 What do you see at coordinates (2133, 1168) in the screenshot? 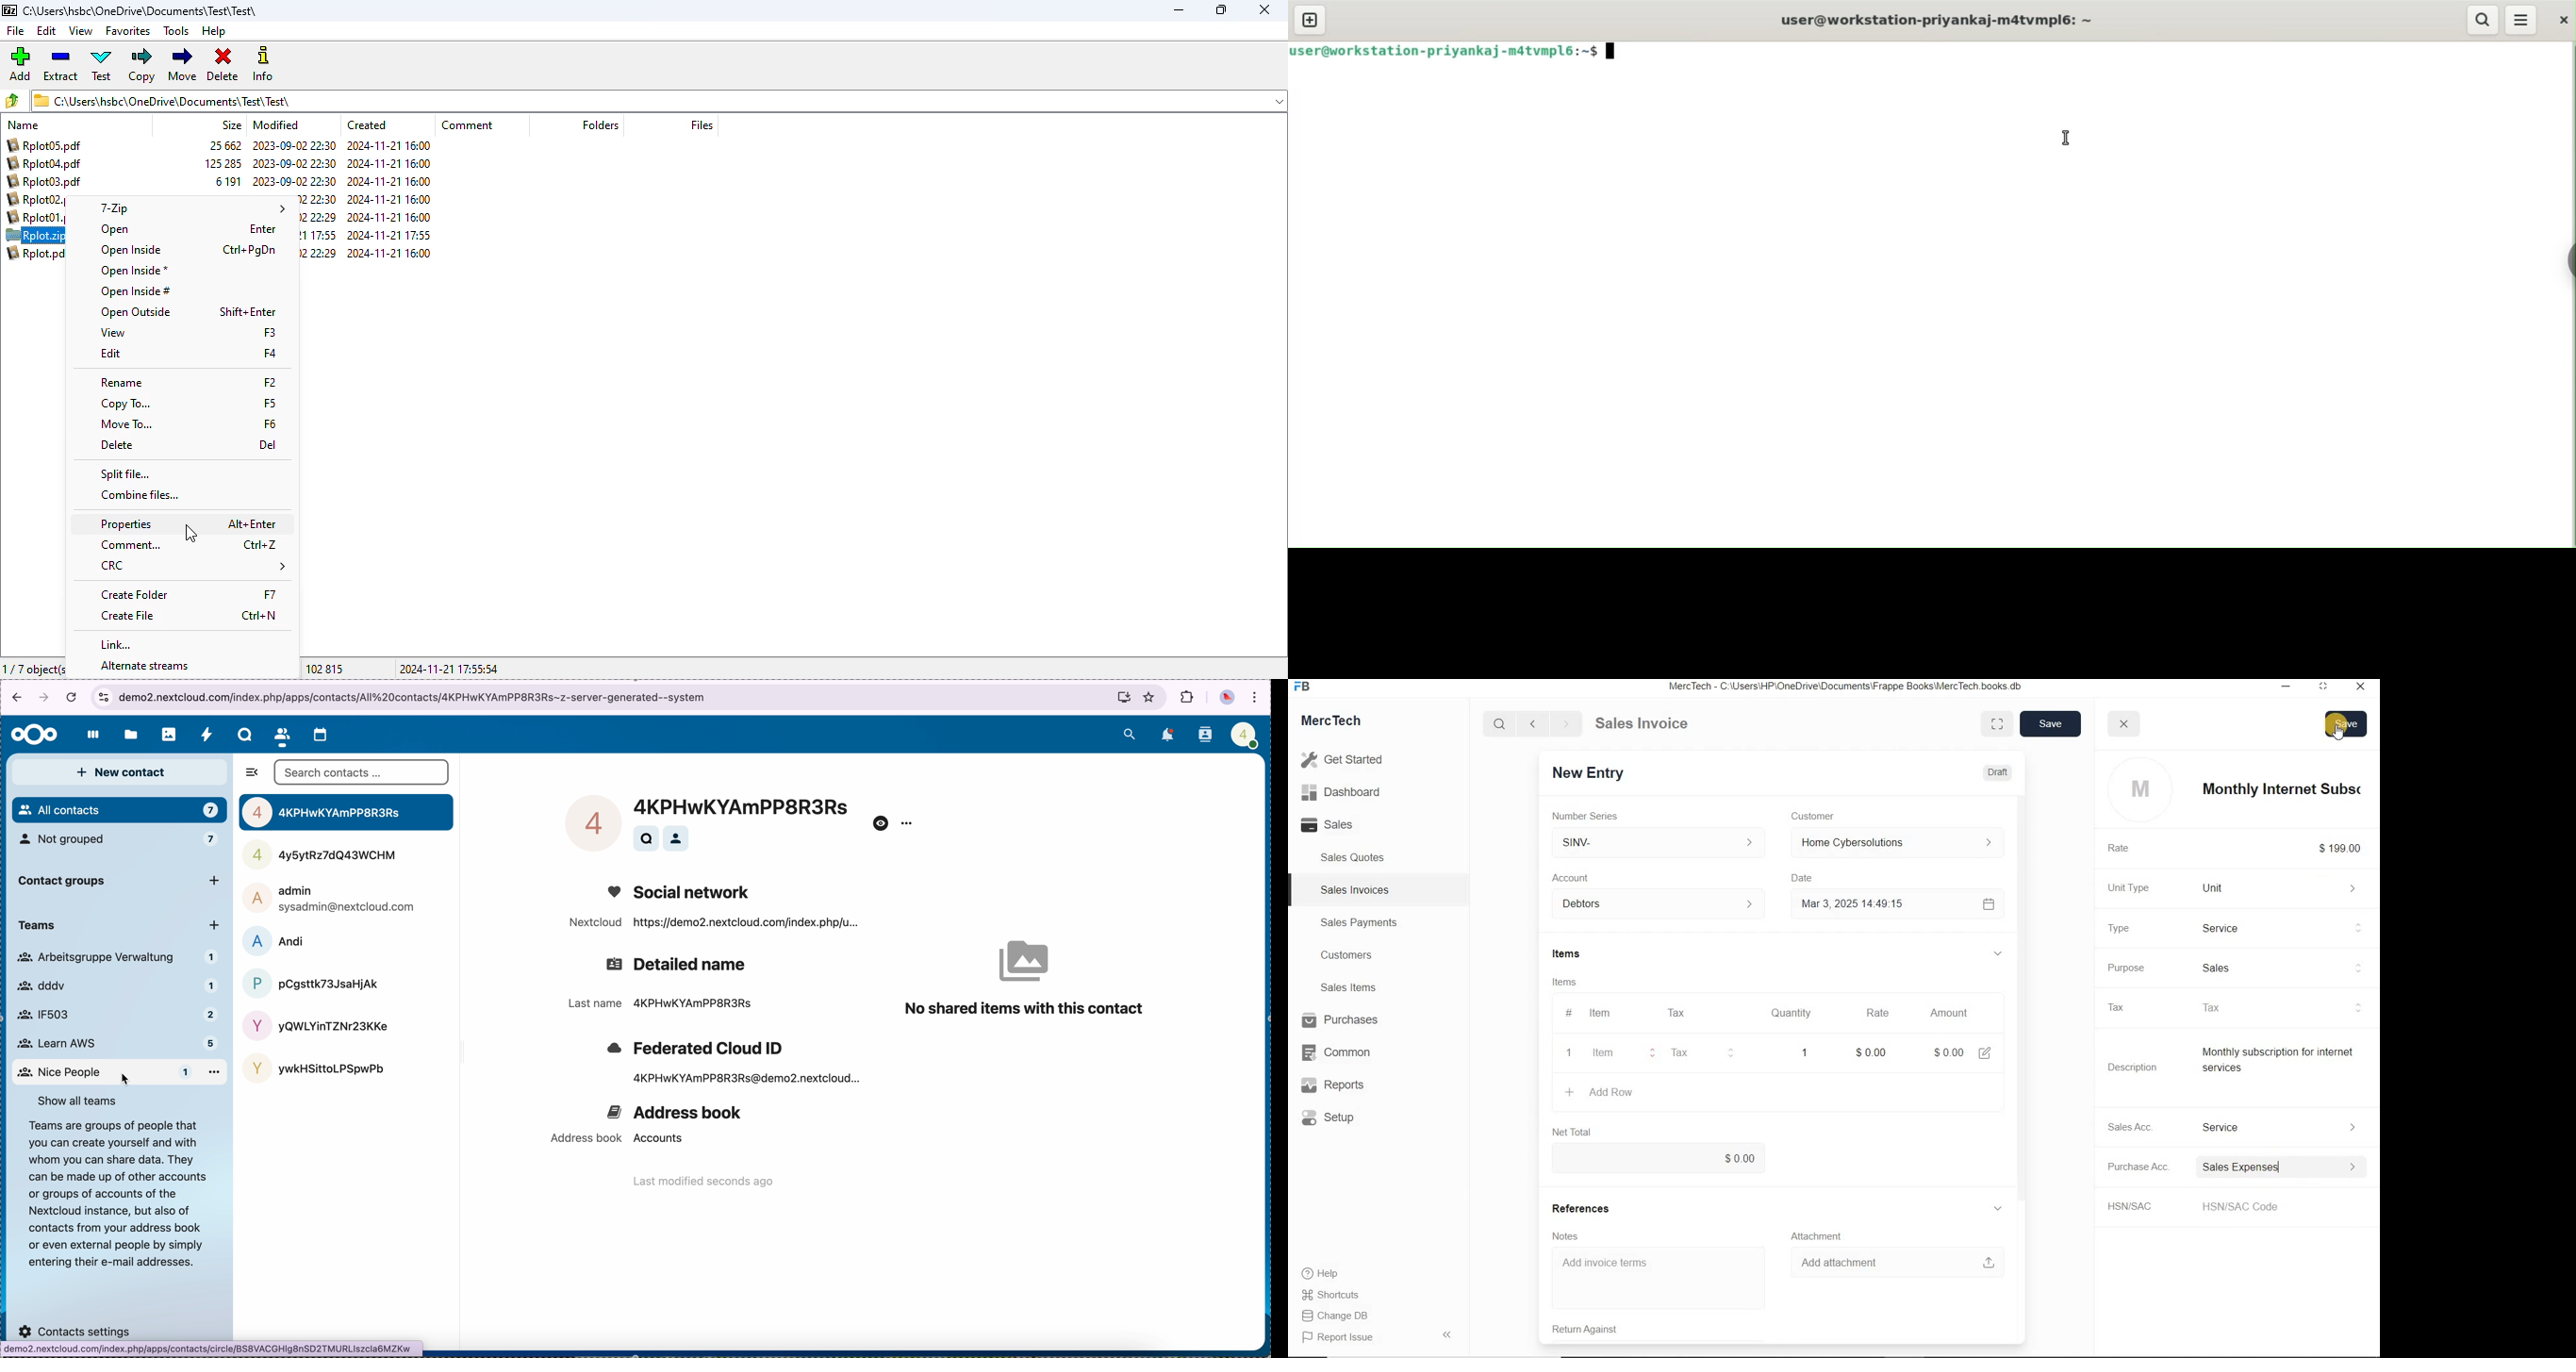
I see `Purchase Acc.` at bounding box center [2133, 1168].